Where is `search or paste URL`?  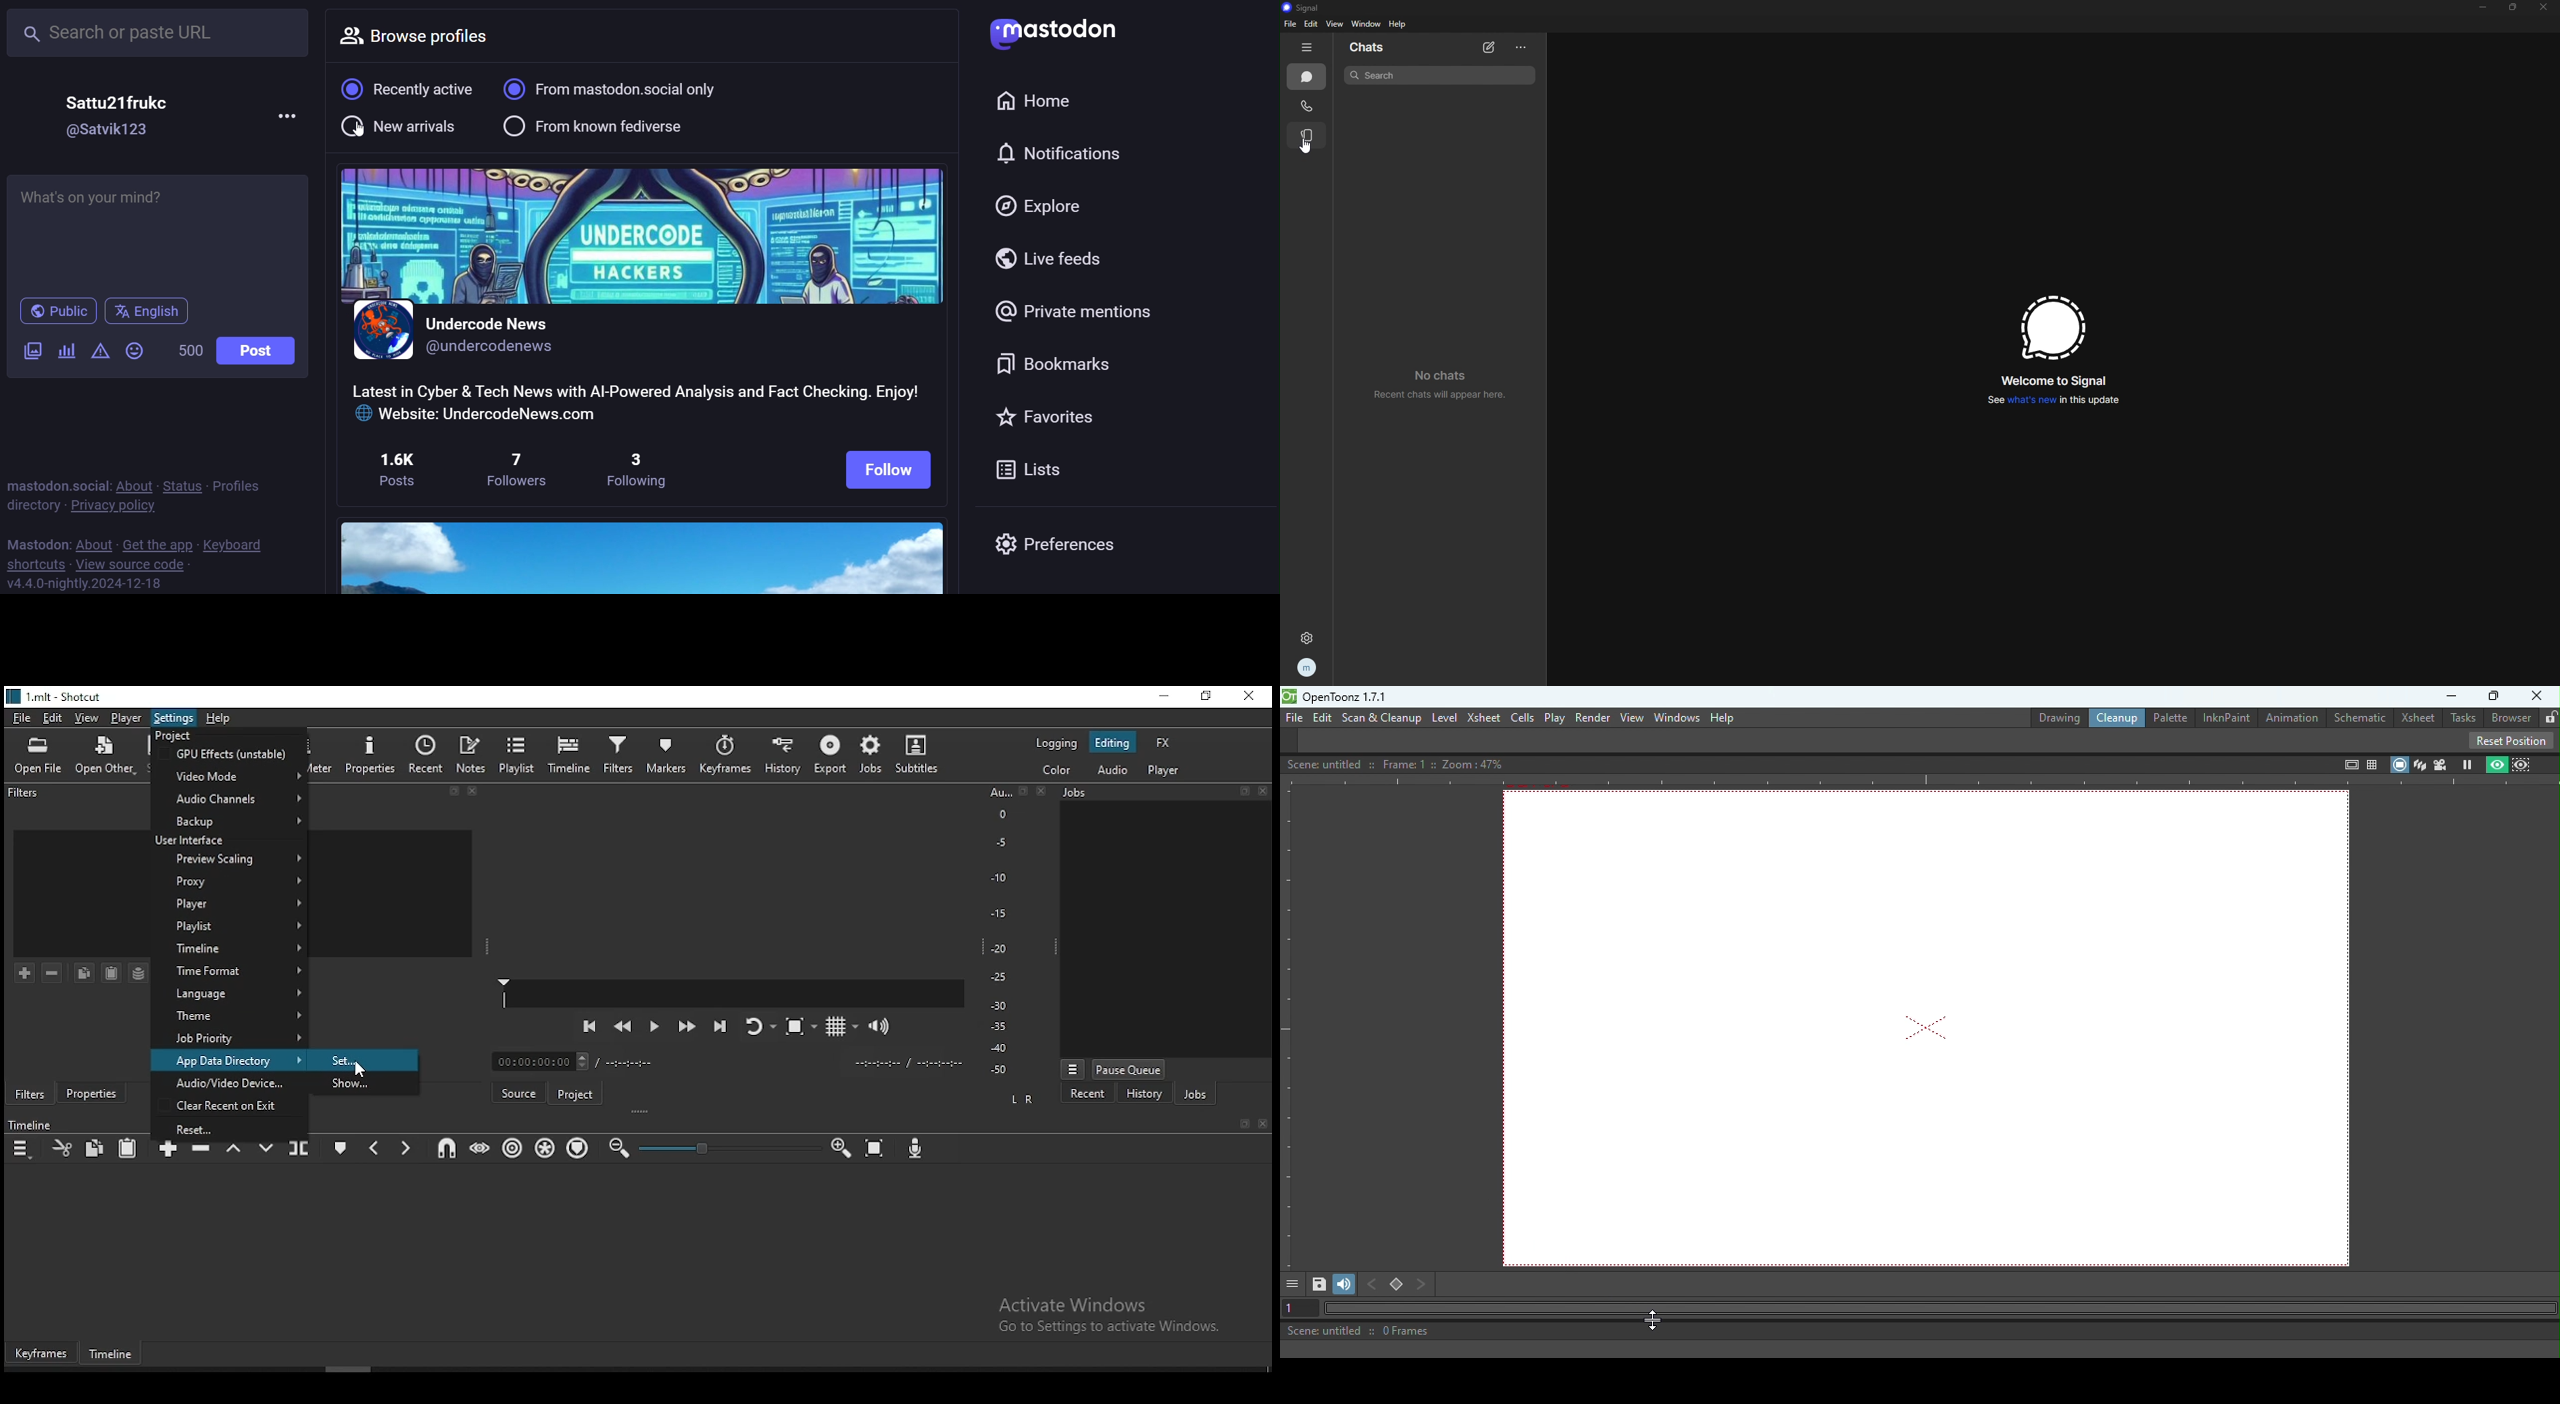
search or paste URL is located at coordinates (158, 32).